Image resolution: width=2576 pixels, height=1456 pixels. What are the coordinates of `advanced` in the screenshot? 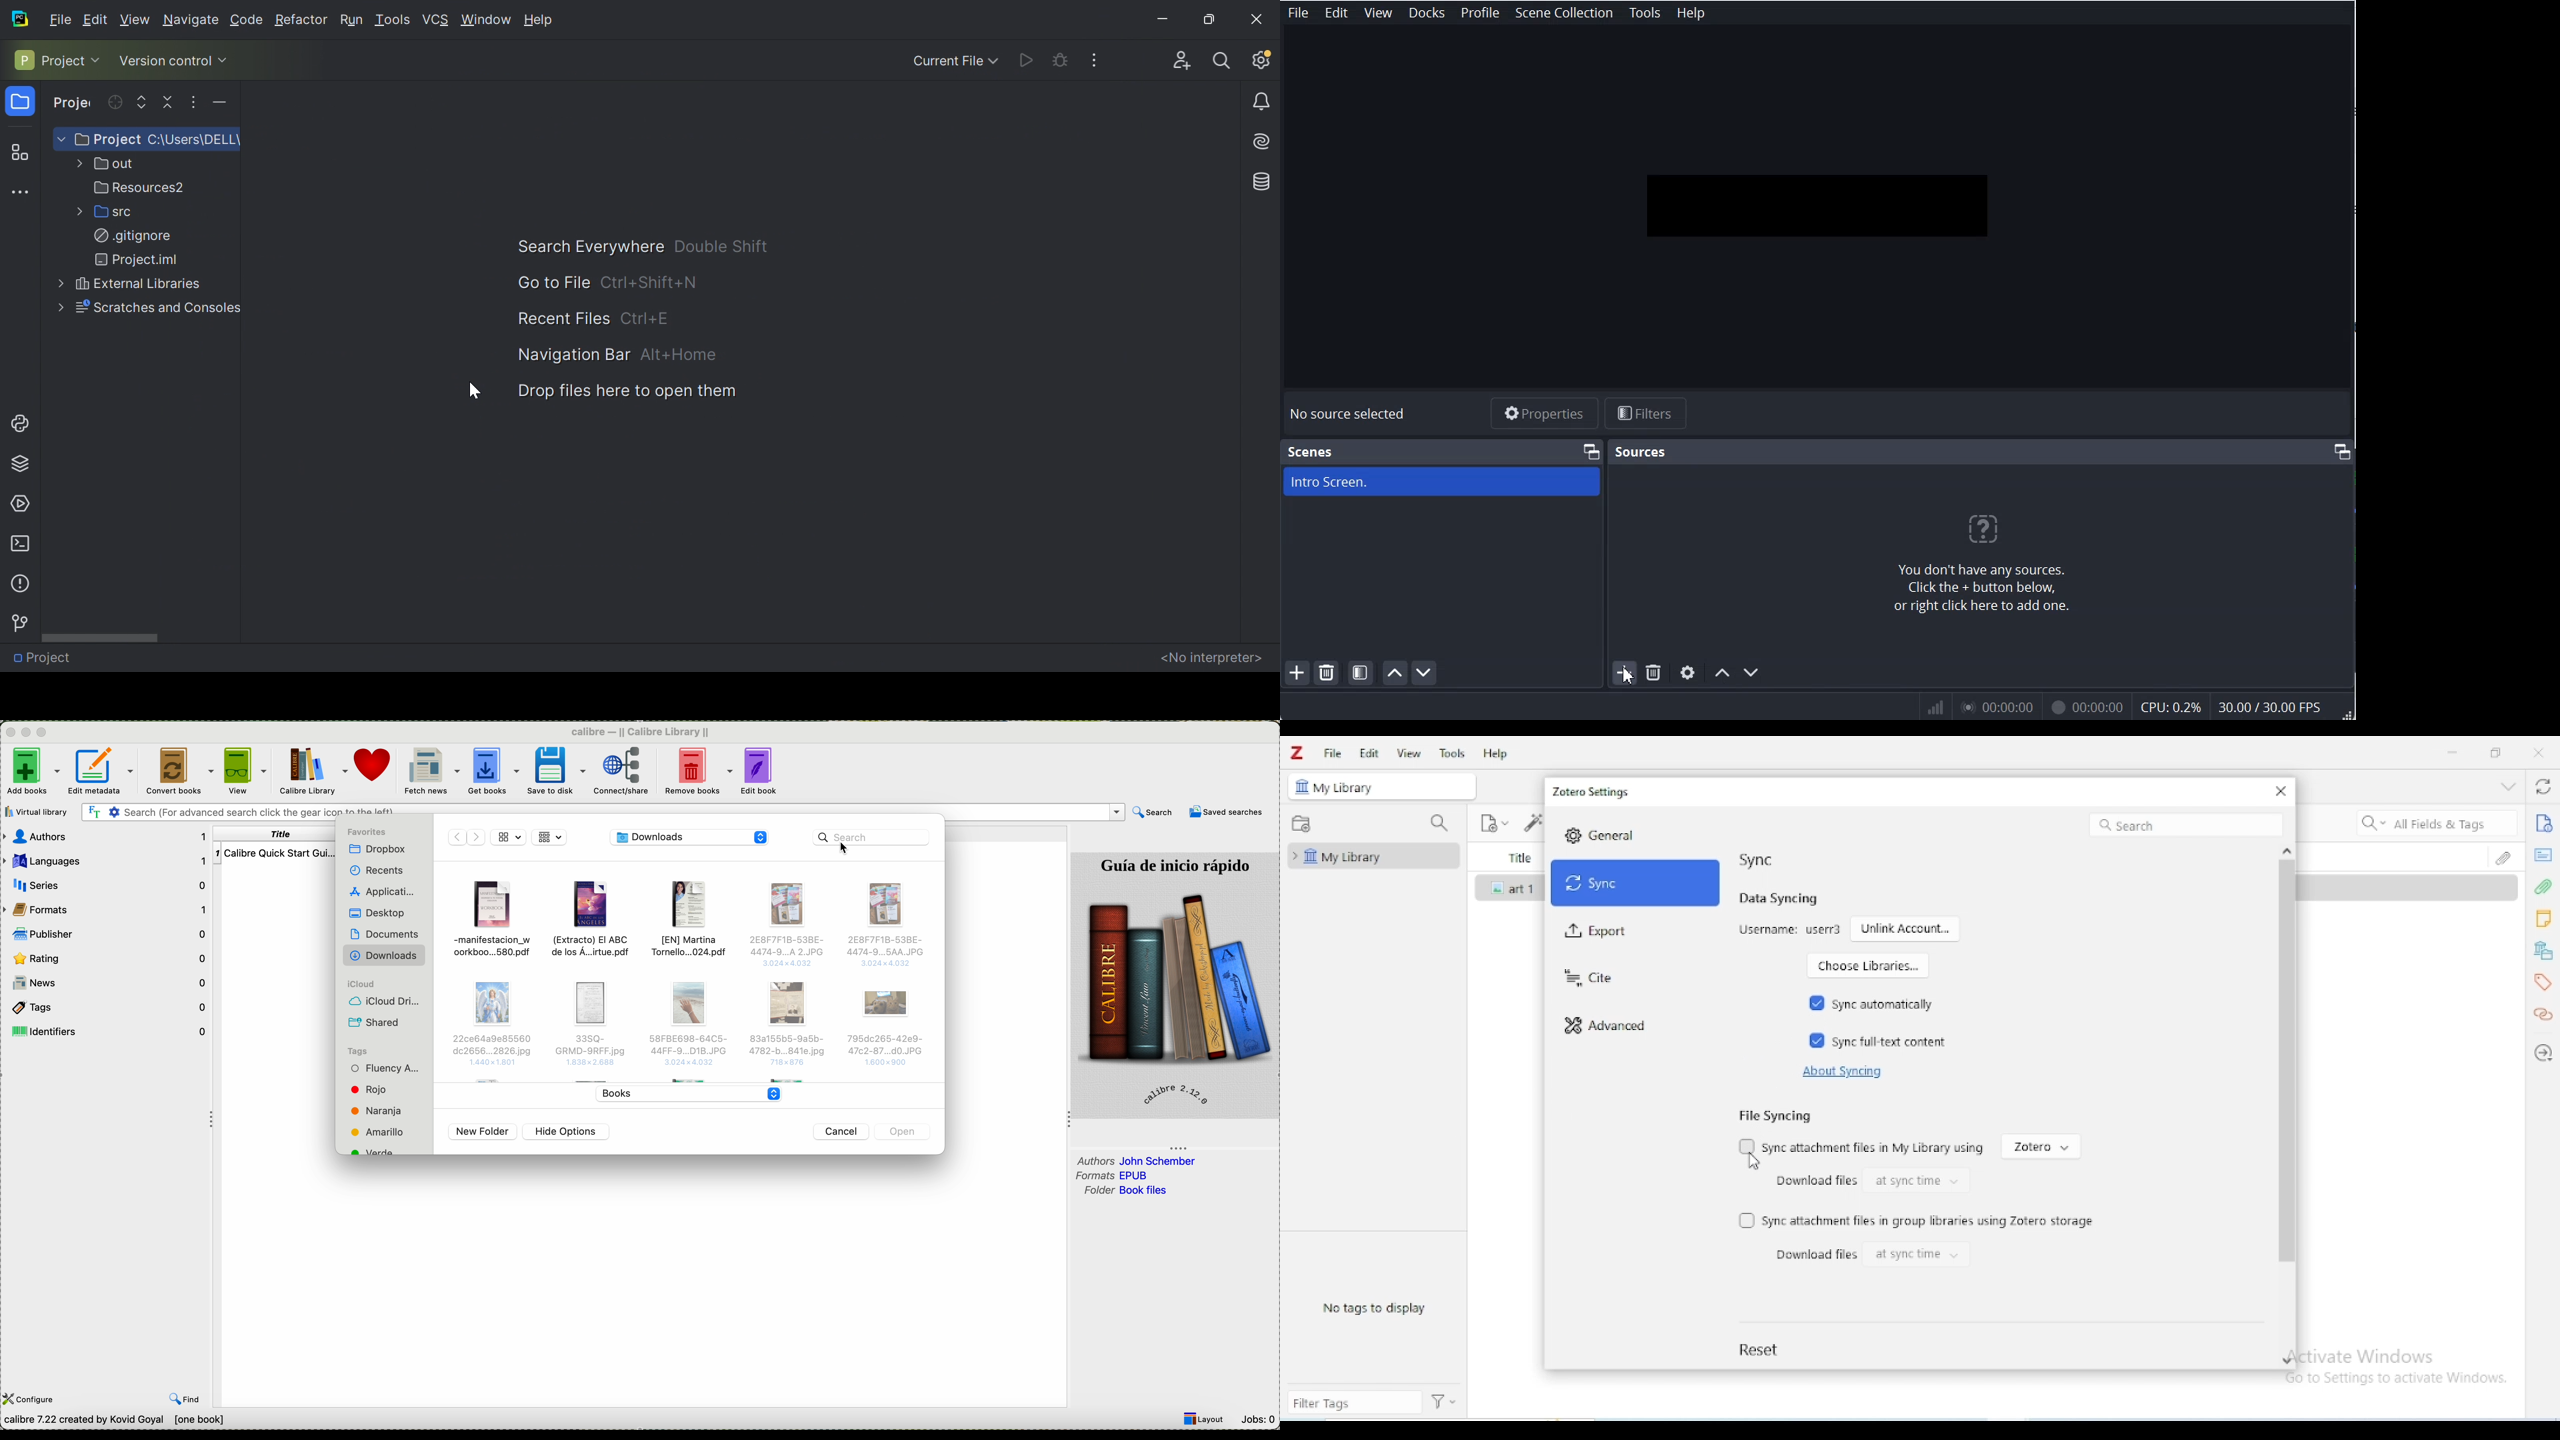 It's located at (1606, 1027).